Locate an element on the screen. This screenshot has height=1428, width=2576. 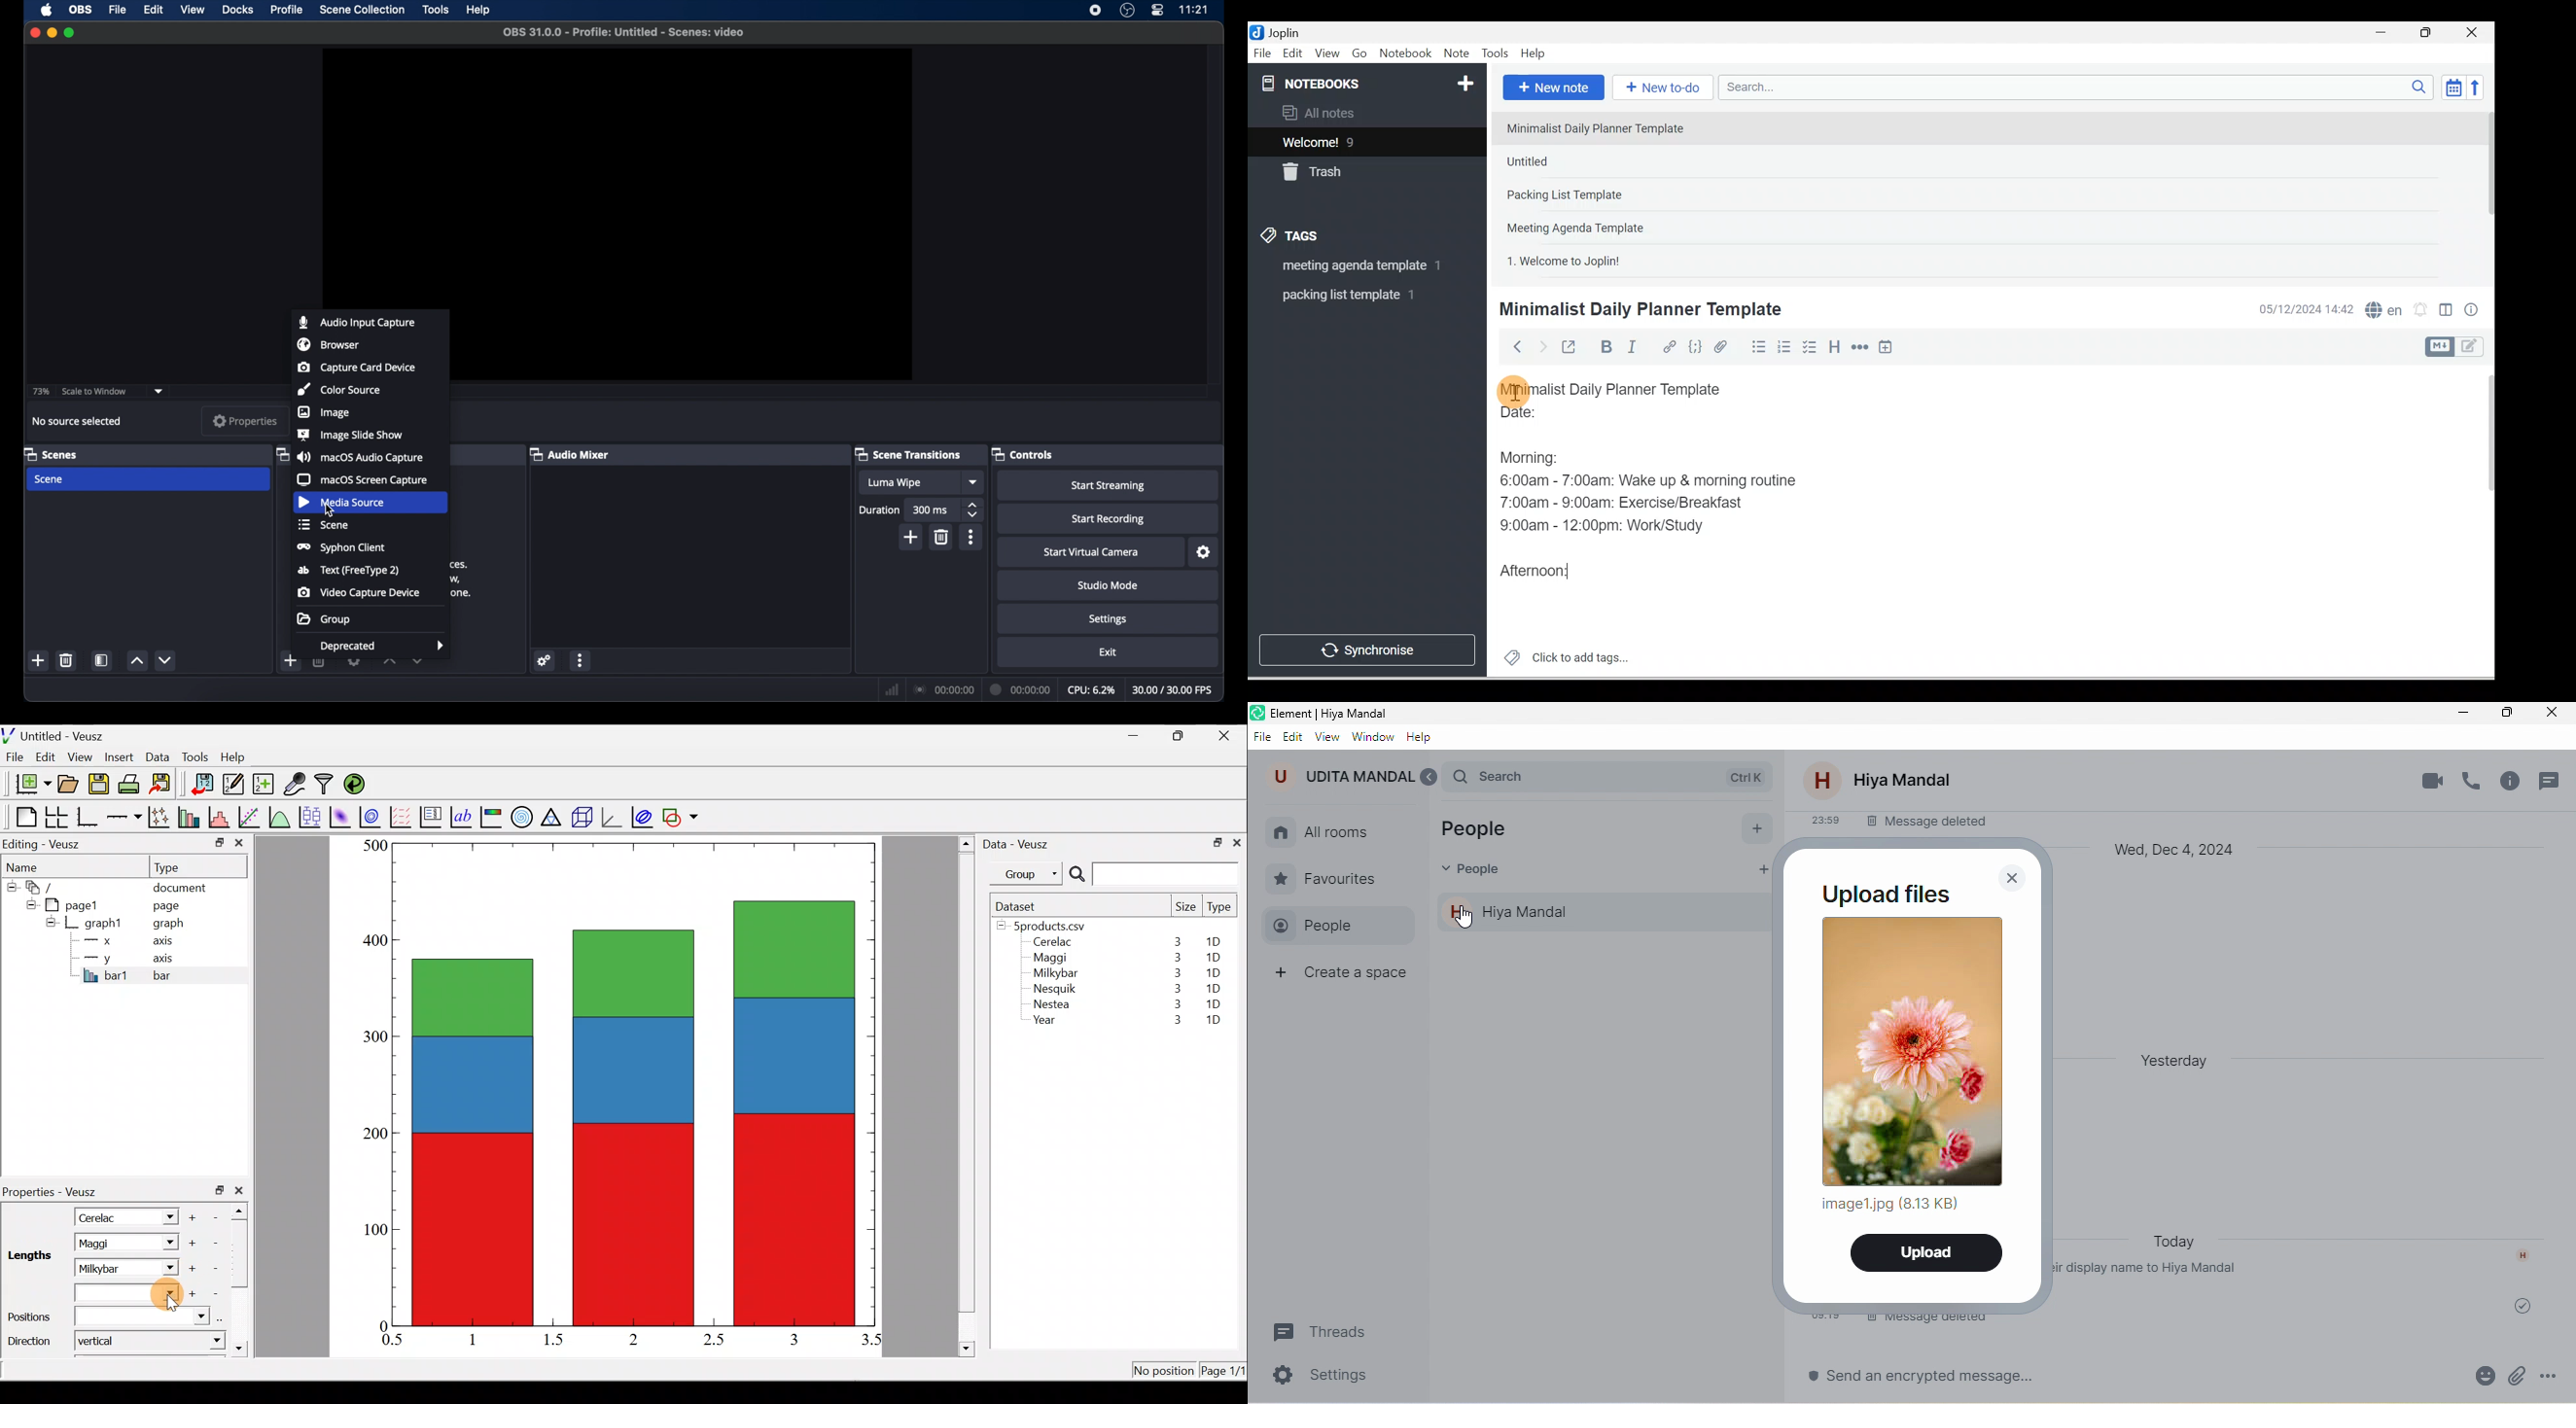
home is located at coordinates (1282, 833).